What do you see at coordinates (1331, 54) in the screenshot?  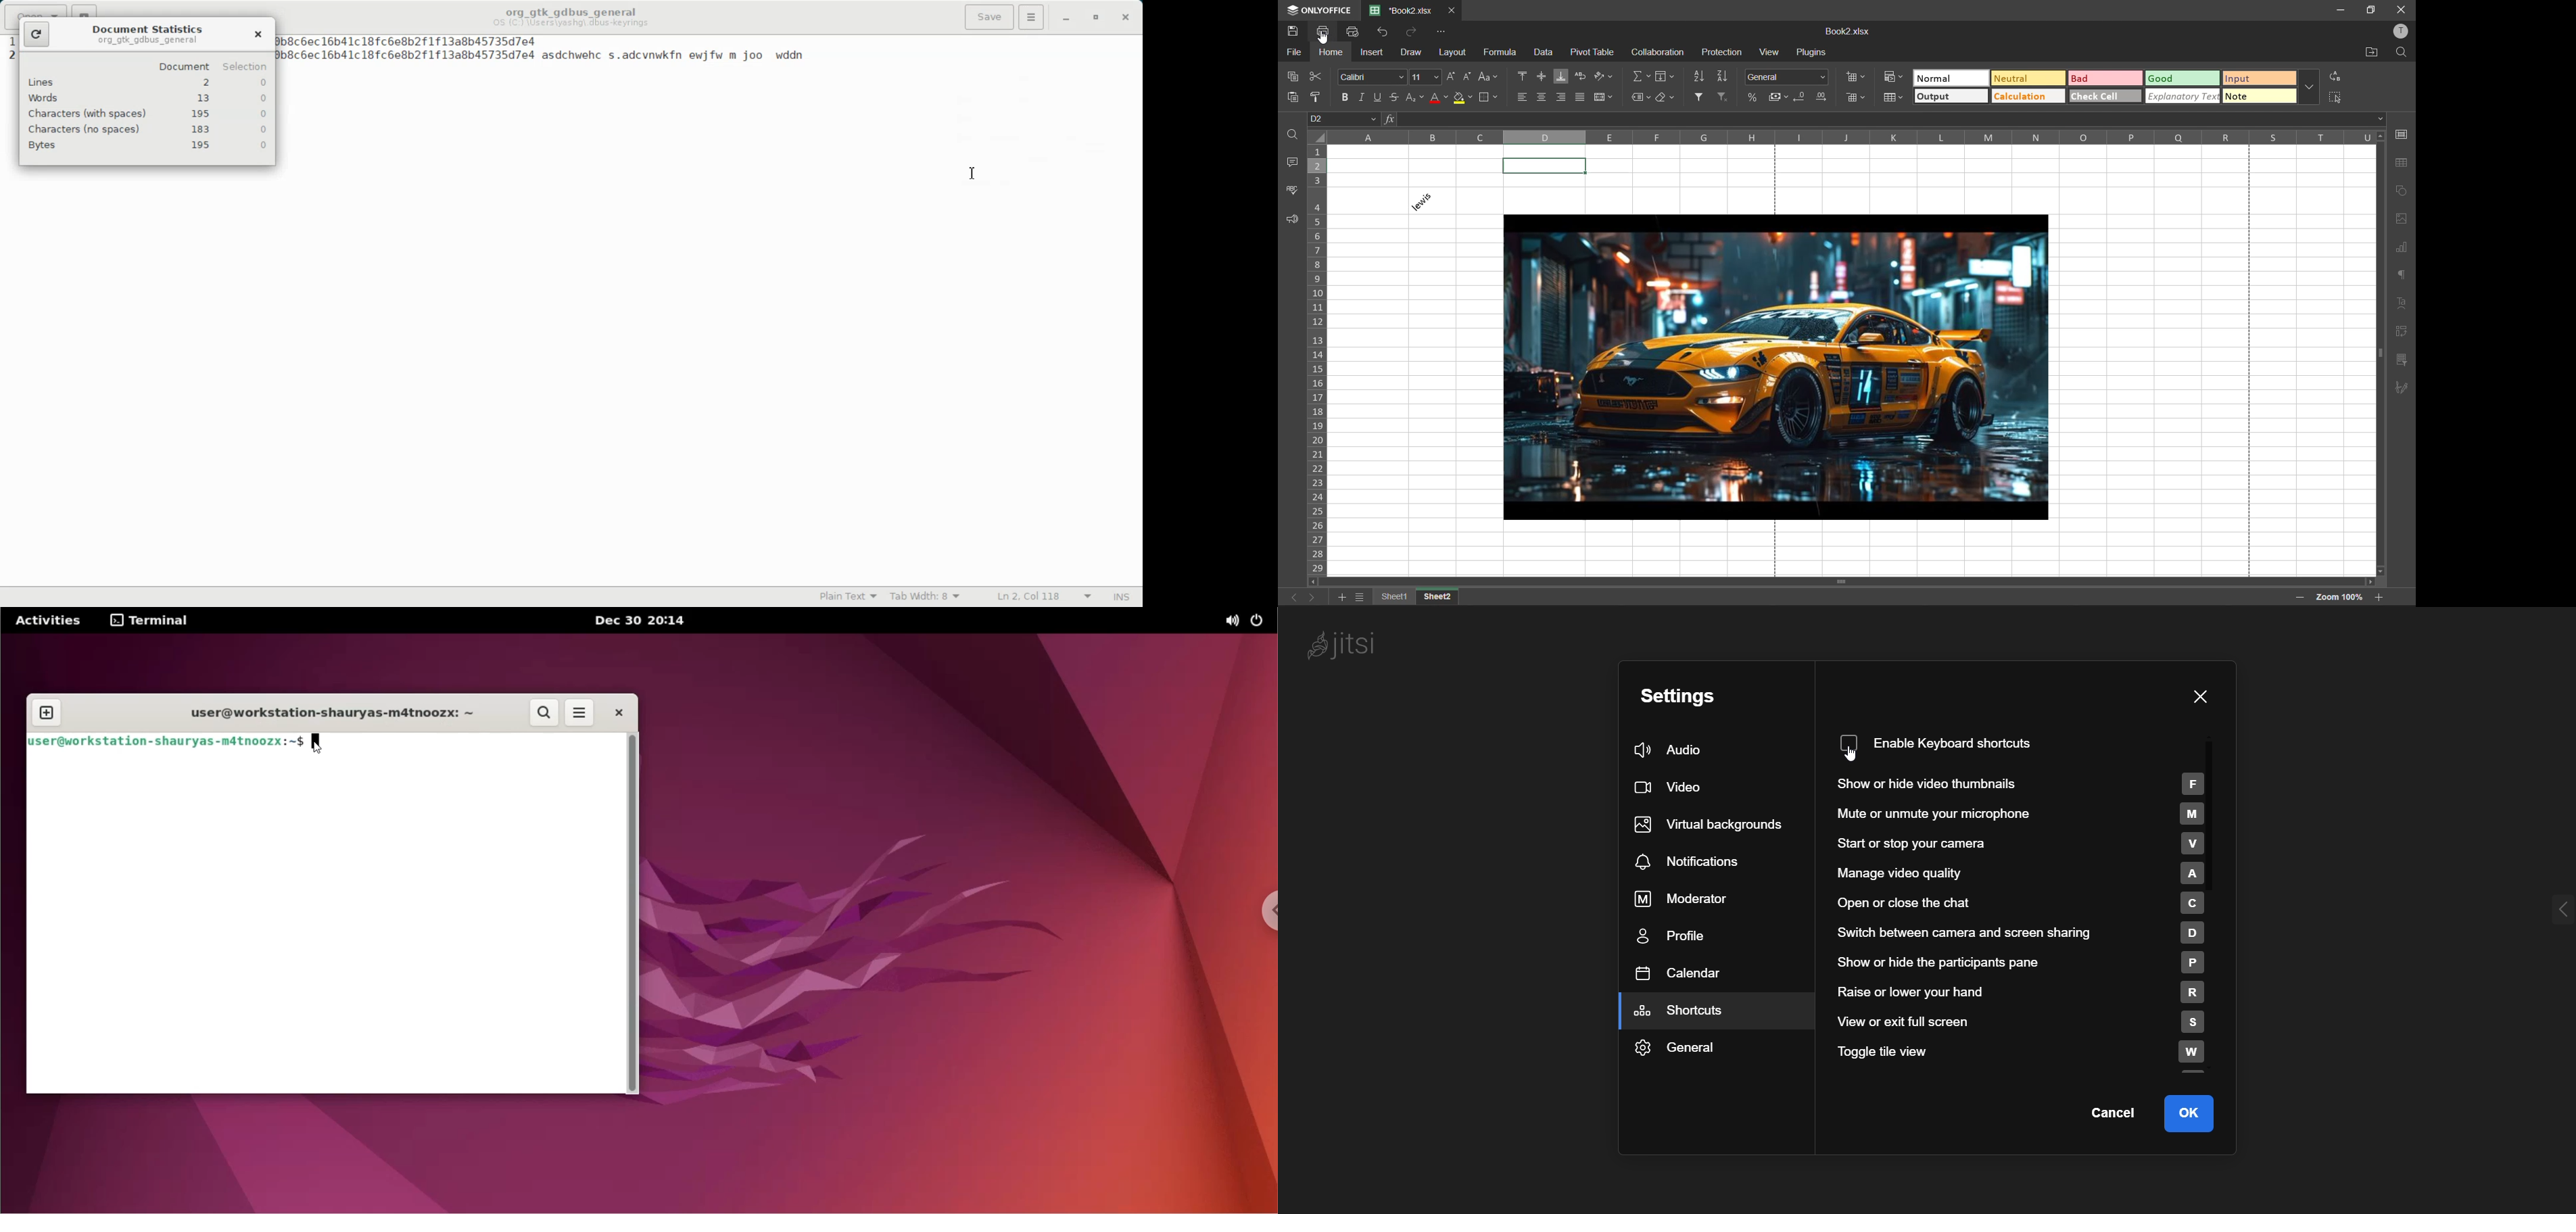 I see `home` at bounding box center [1331, 54].